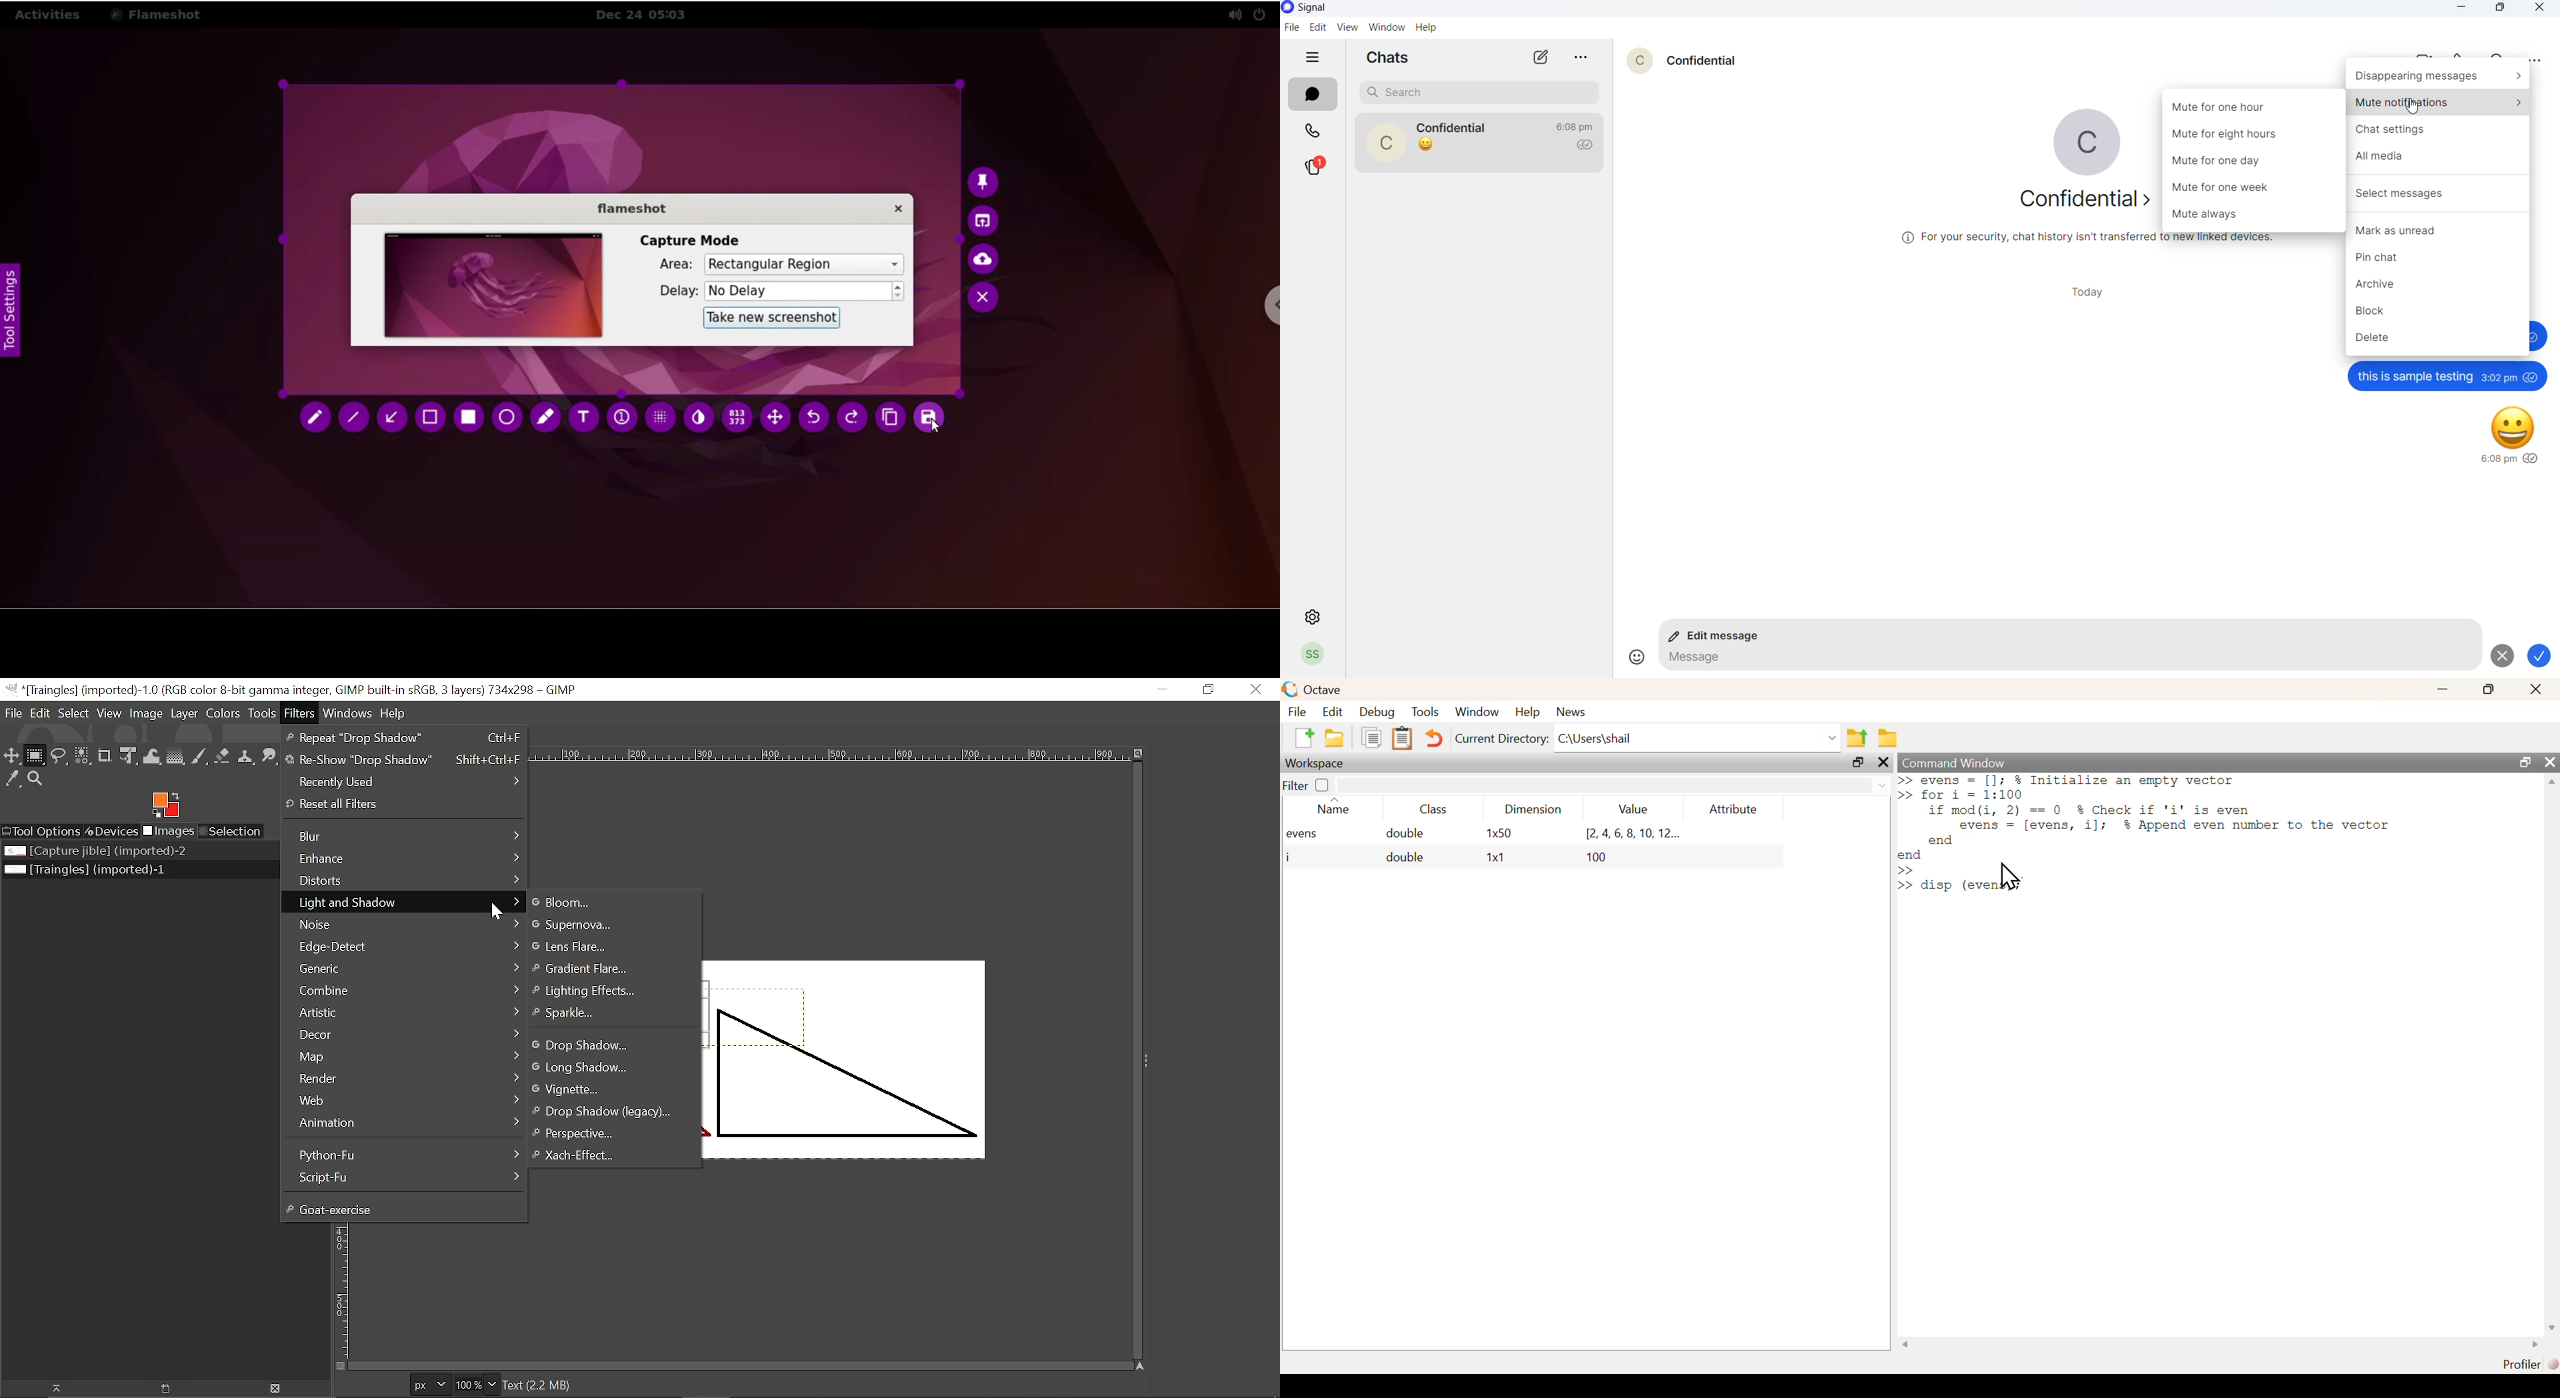 This screenshot has width=2576, height=1400. I want to click on Minimize, so click(1157, 689).